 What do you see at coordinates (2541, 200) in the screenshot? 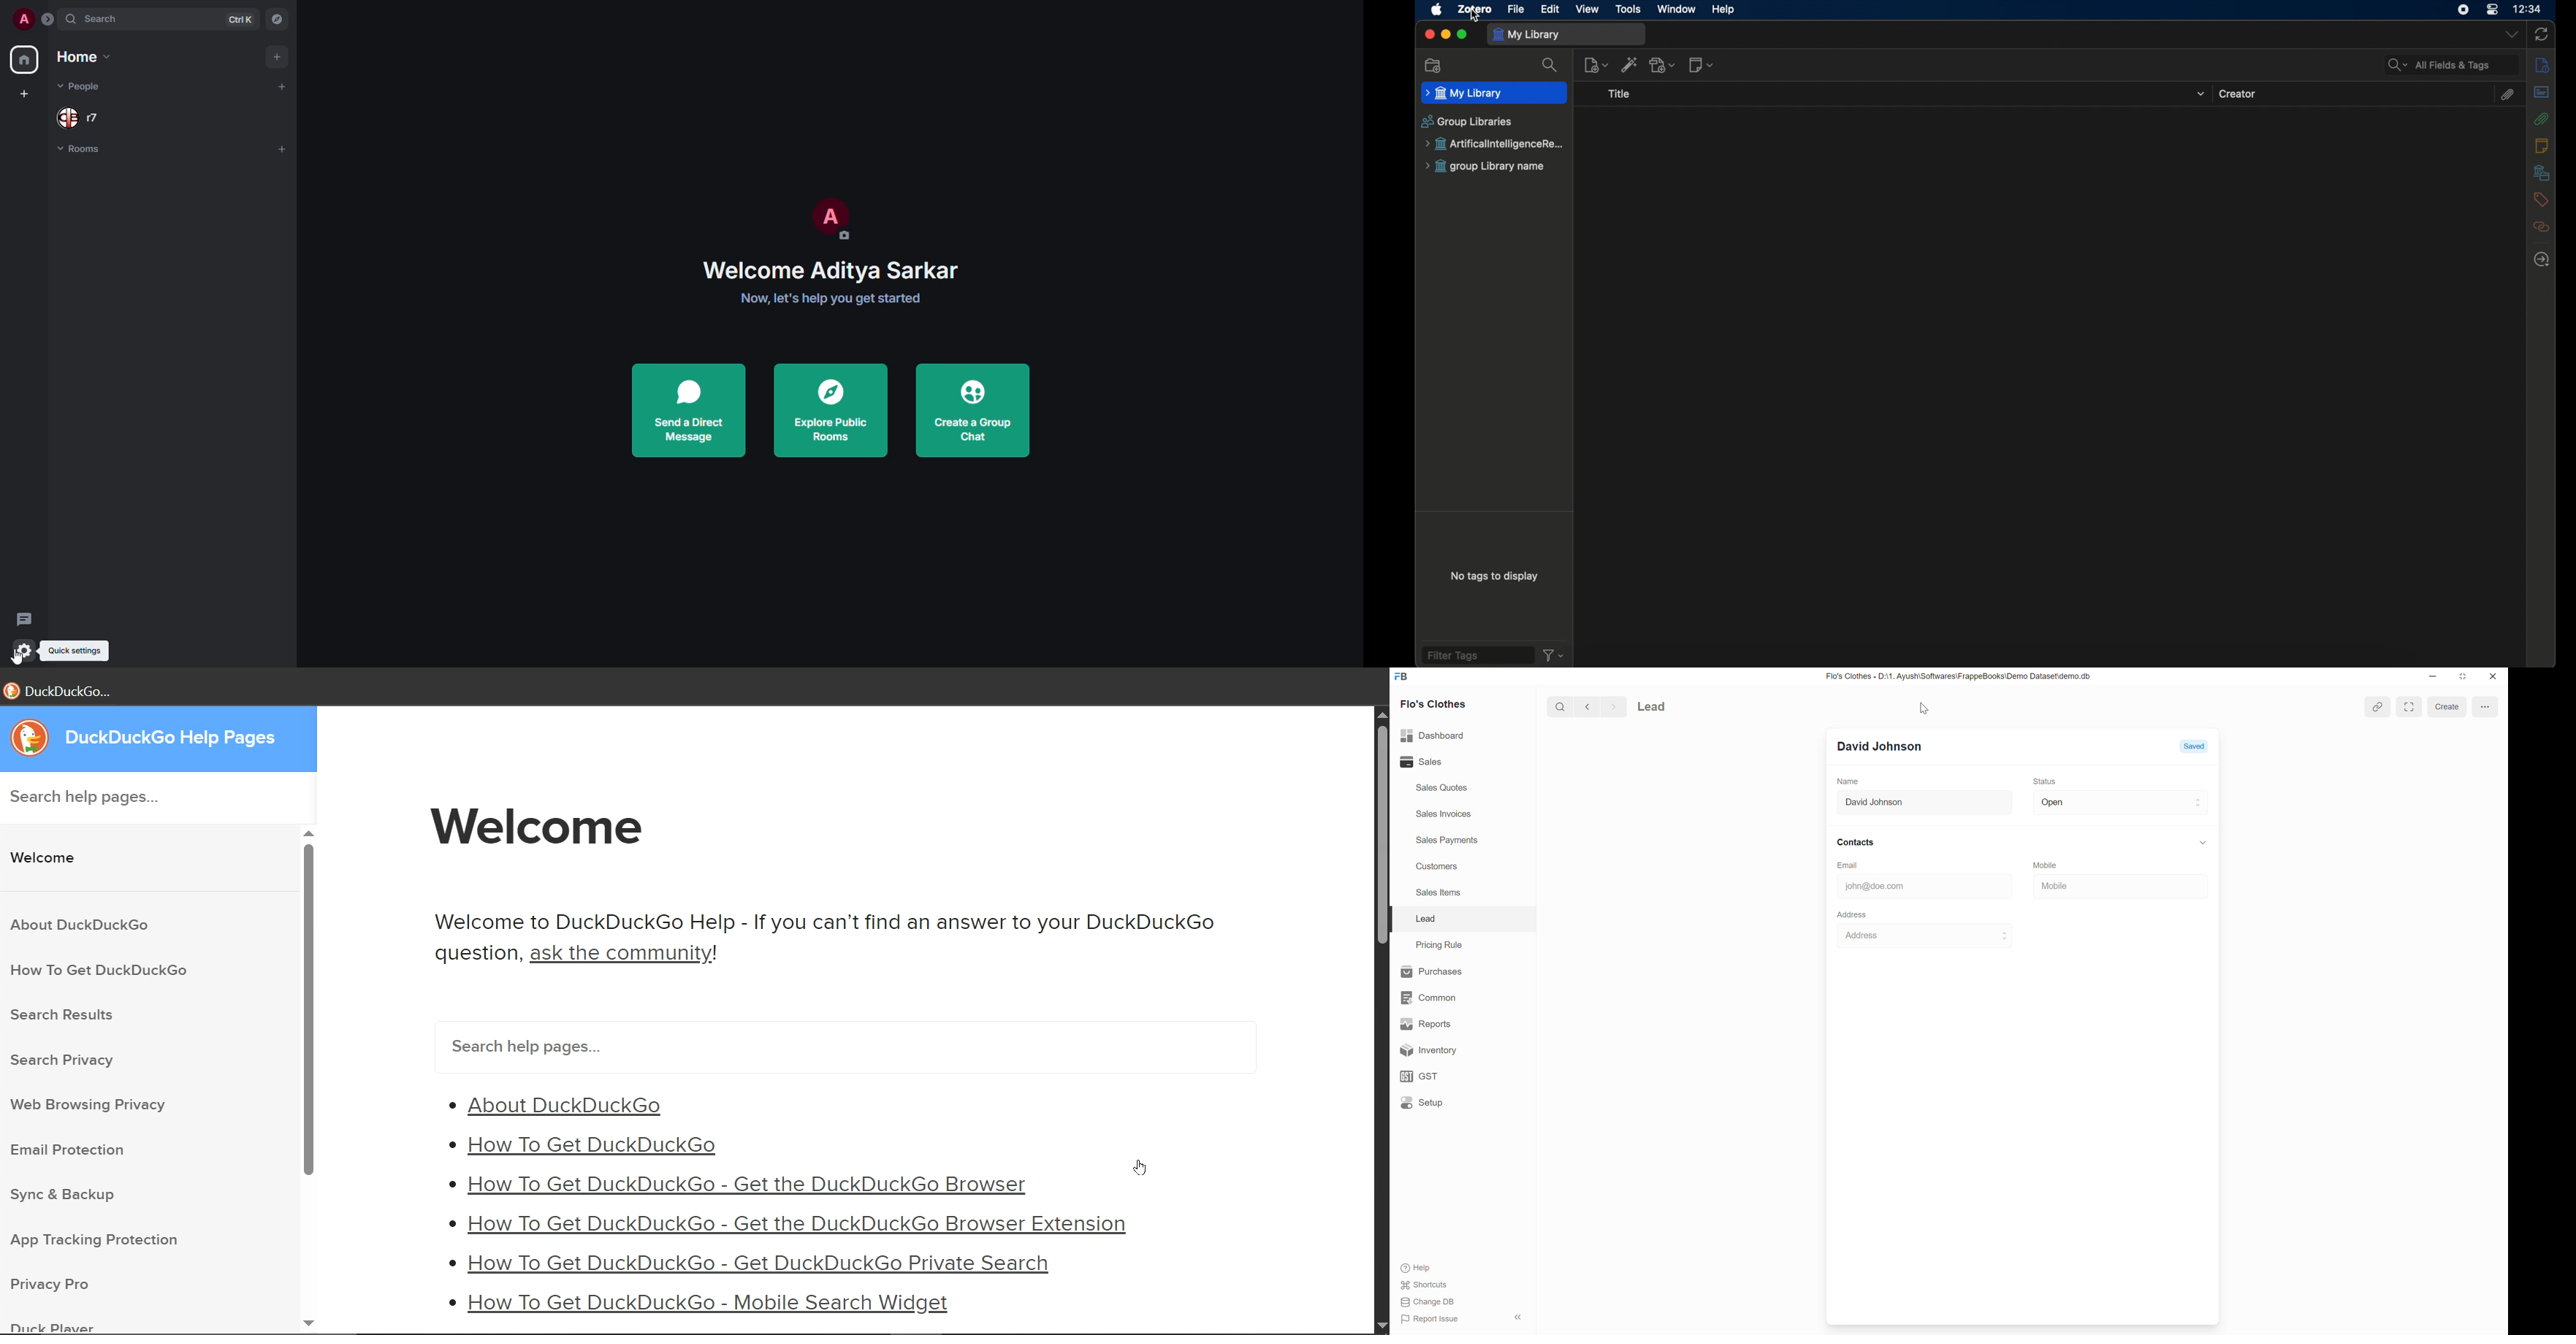
I see `tags` at bounding box center [2541, 200].